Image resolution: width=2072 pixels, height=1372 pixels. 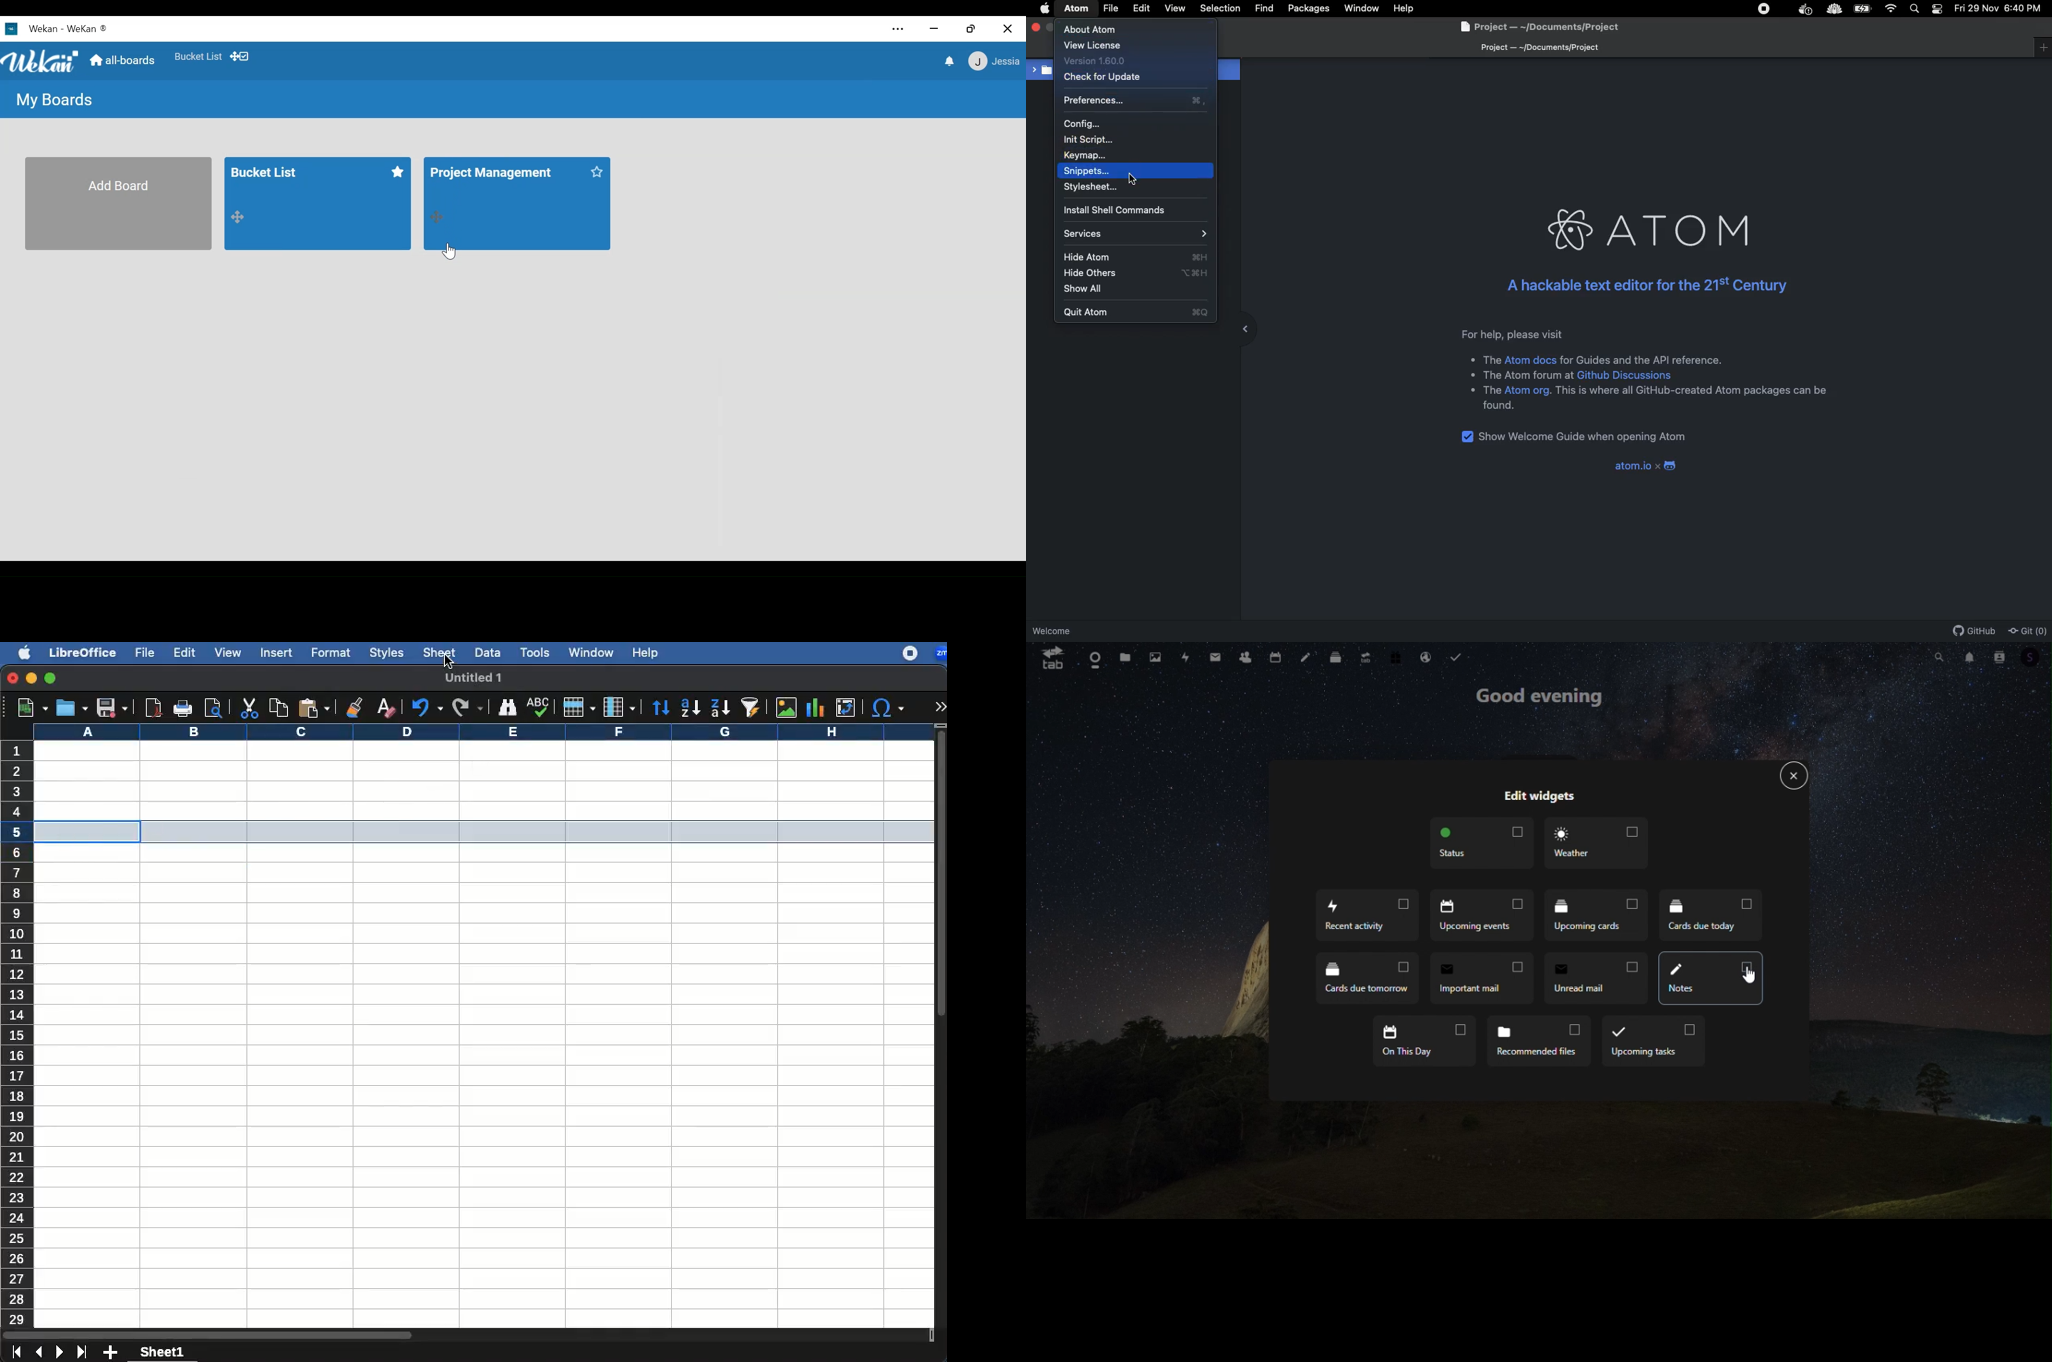 I want to click on upcoming tasks, so click(x=1647, y=1042).